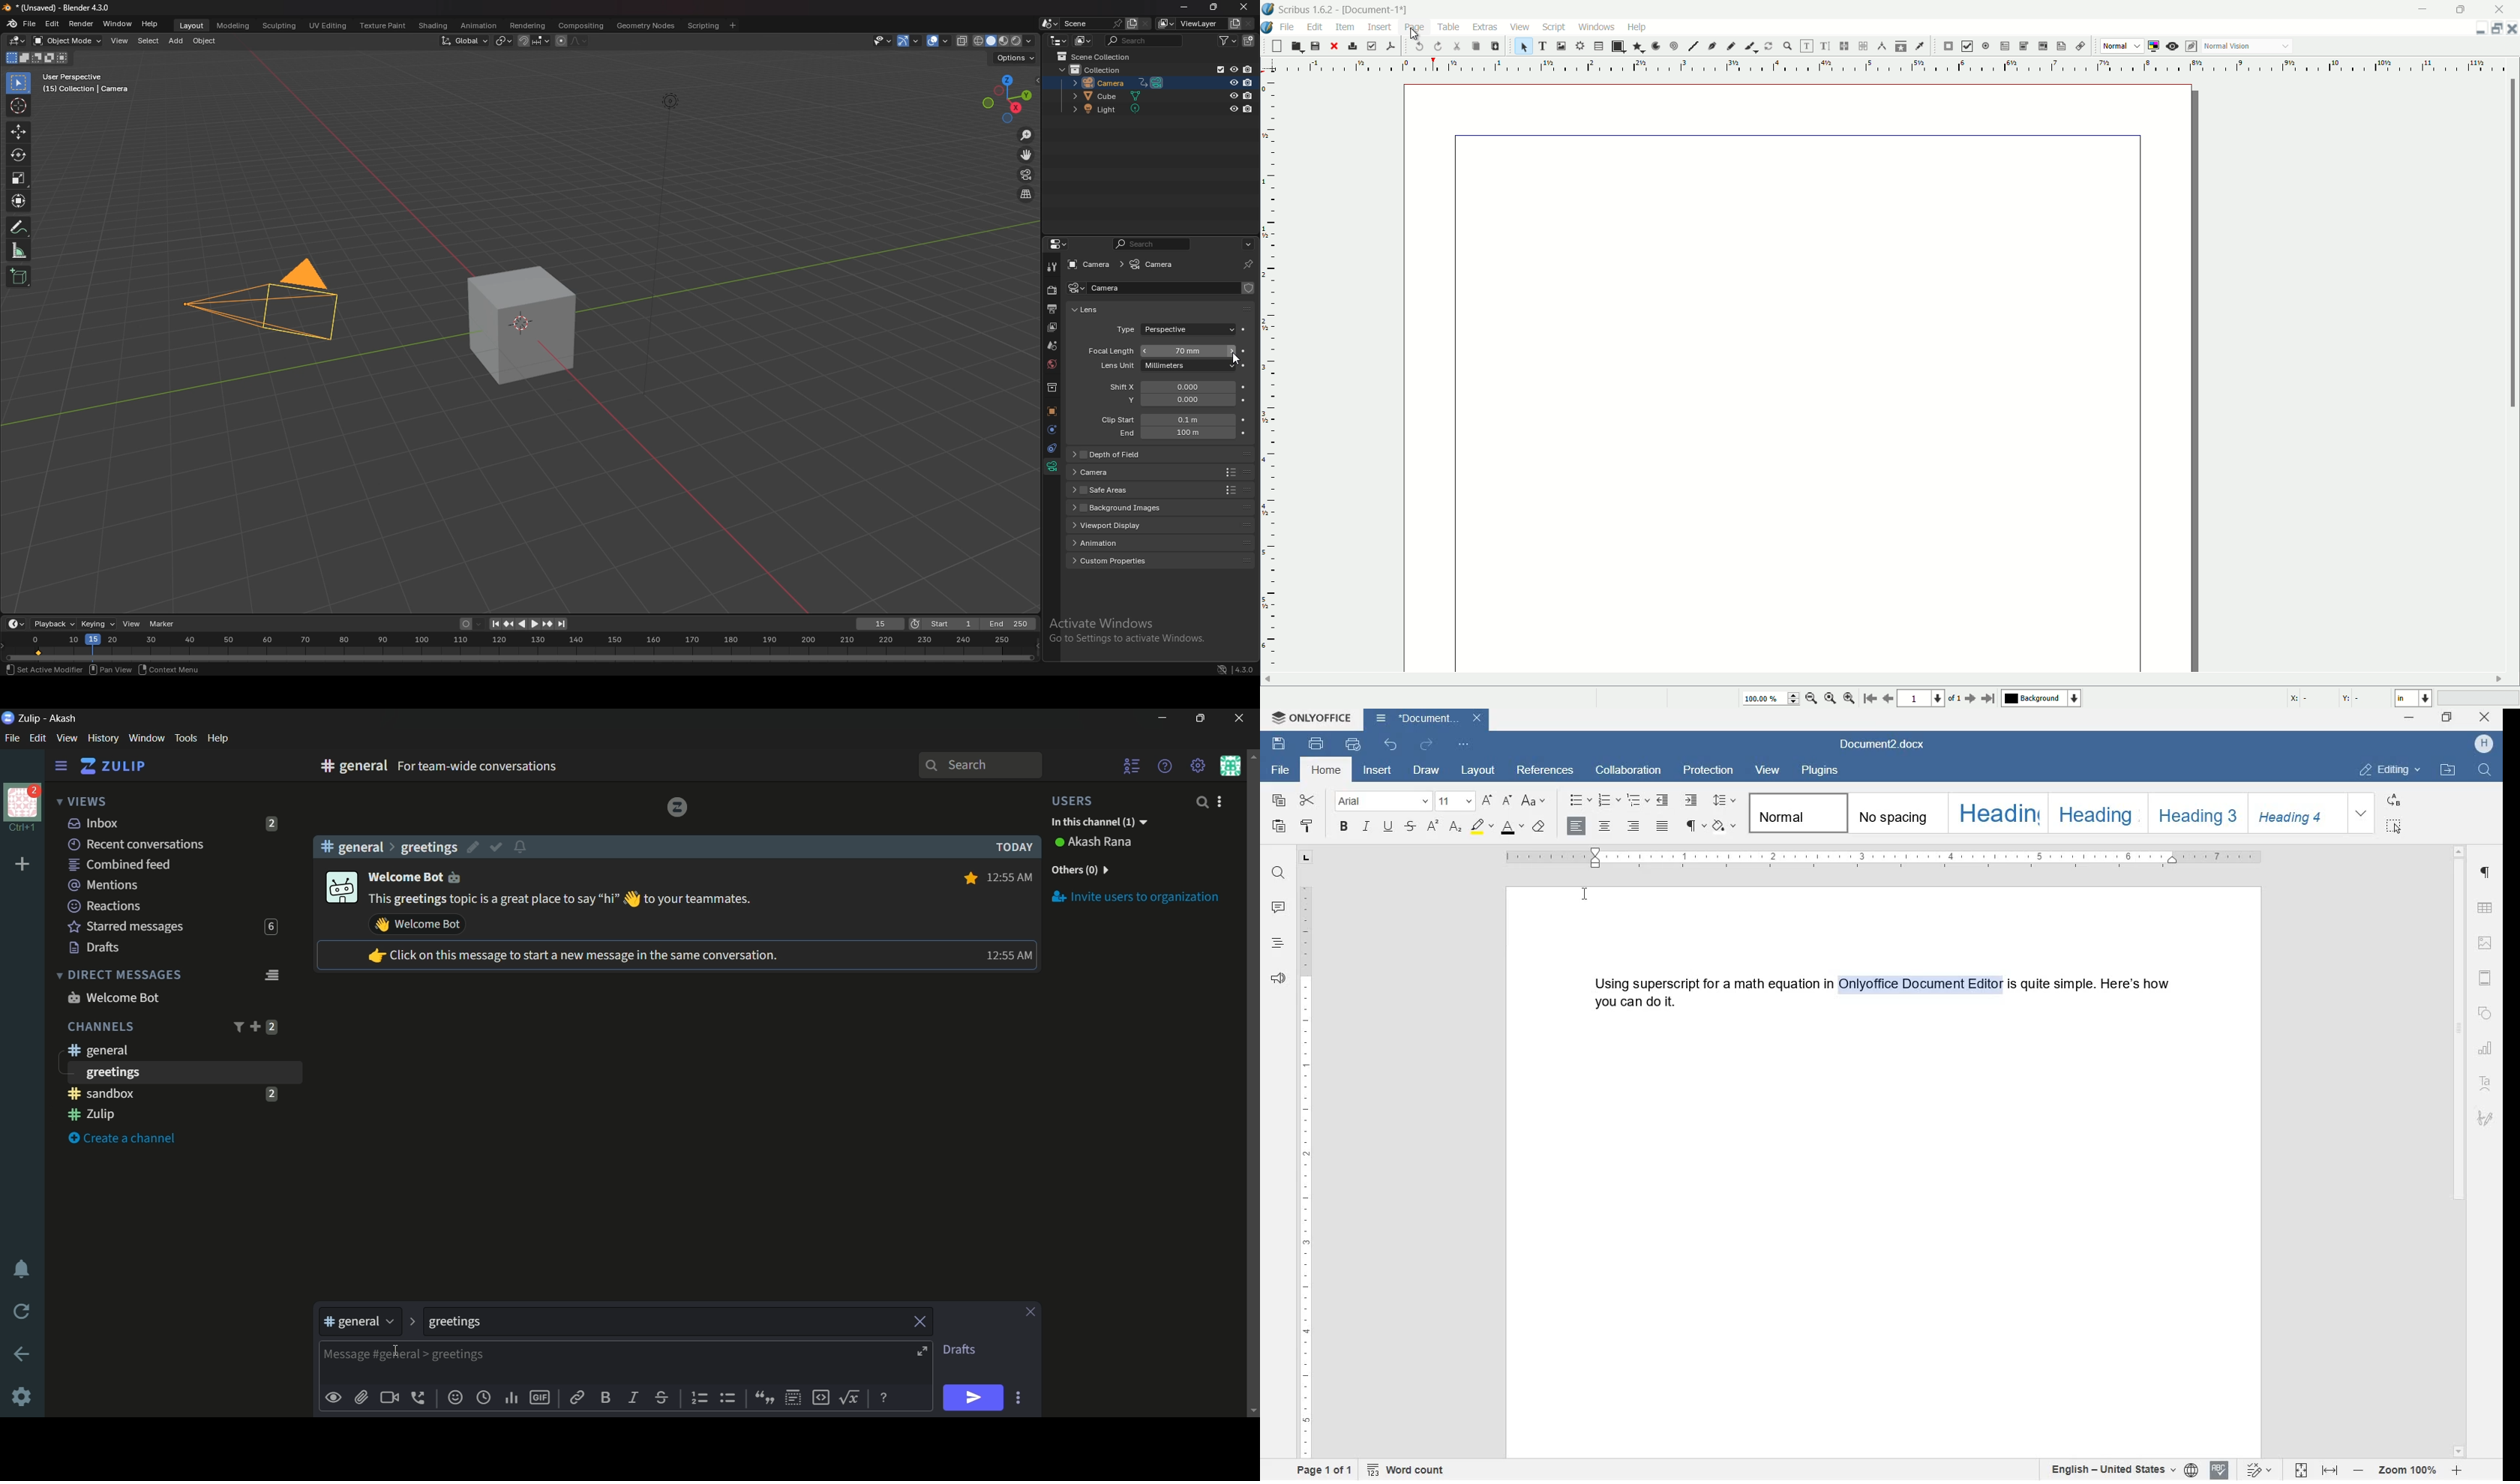  What do you see at coordinates (2059, 47) in the screenshot?
I see `text annotation` at bounding box center [2059, 47].